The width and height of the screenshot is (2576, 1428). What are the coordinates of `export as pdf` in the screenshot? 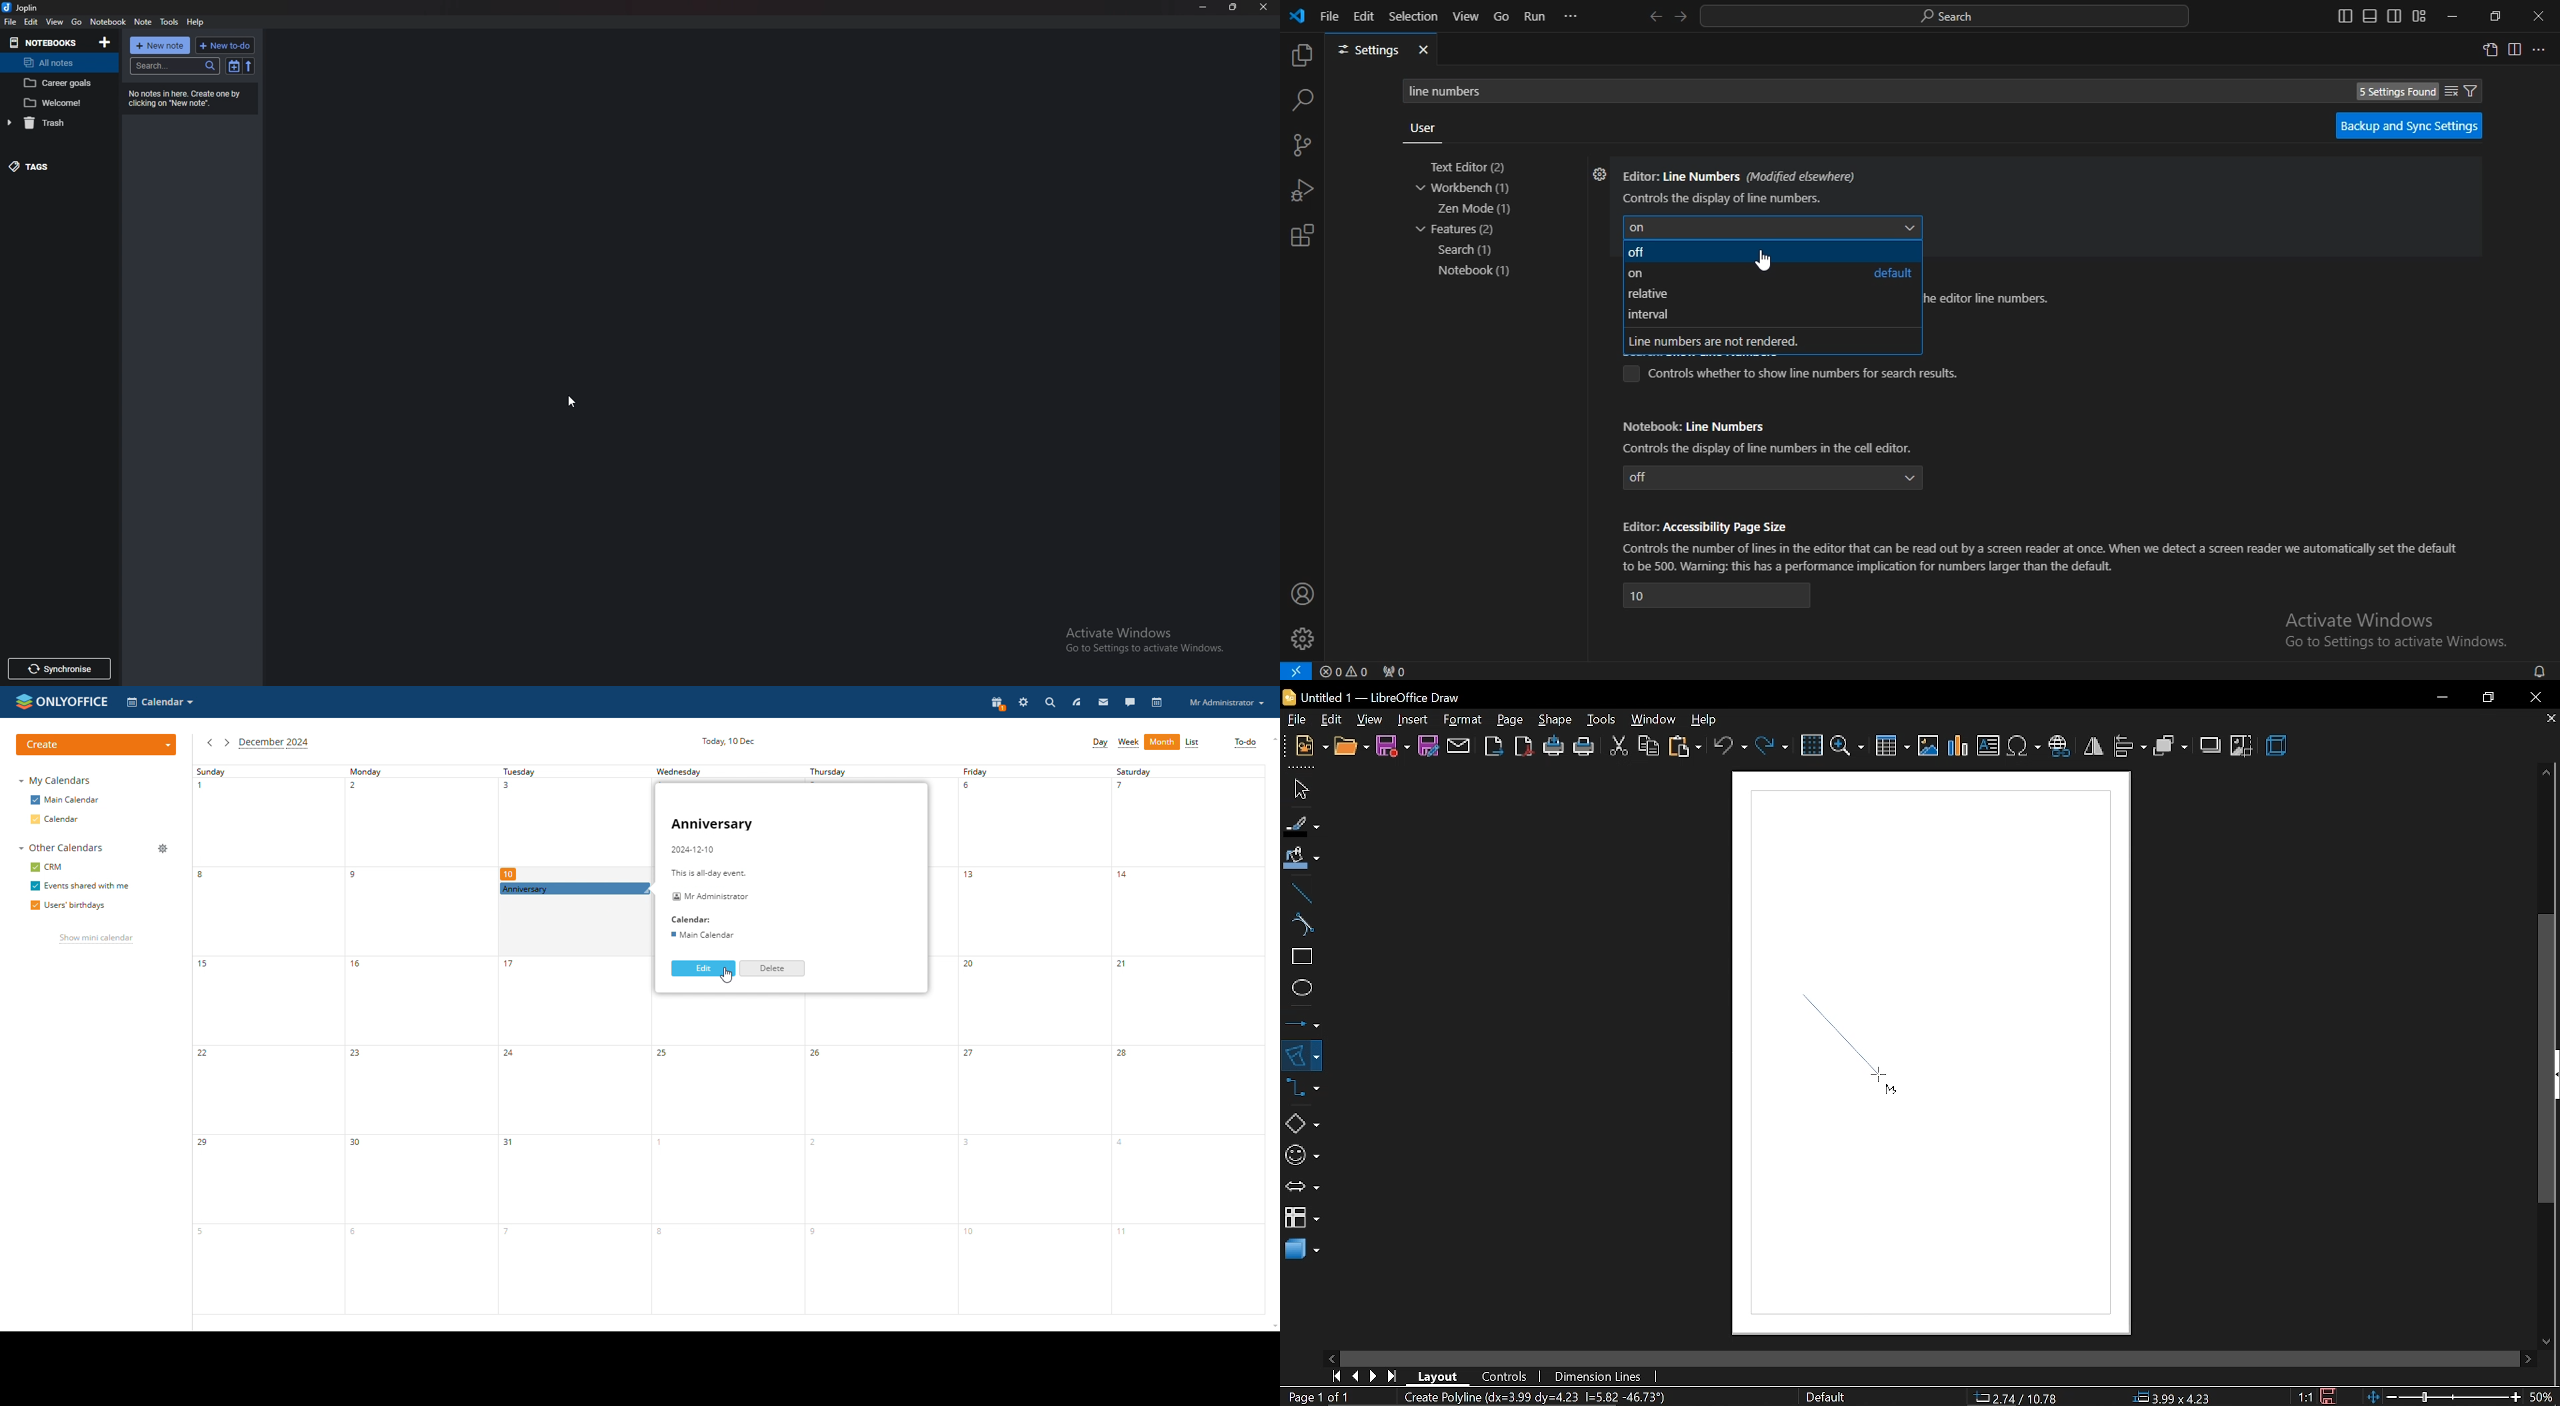 It's located at (1525, 747).